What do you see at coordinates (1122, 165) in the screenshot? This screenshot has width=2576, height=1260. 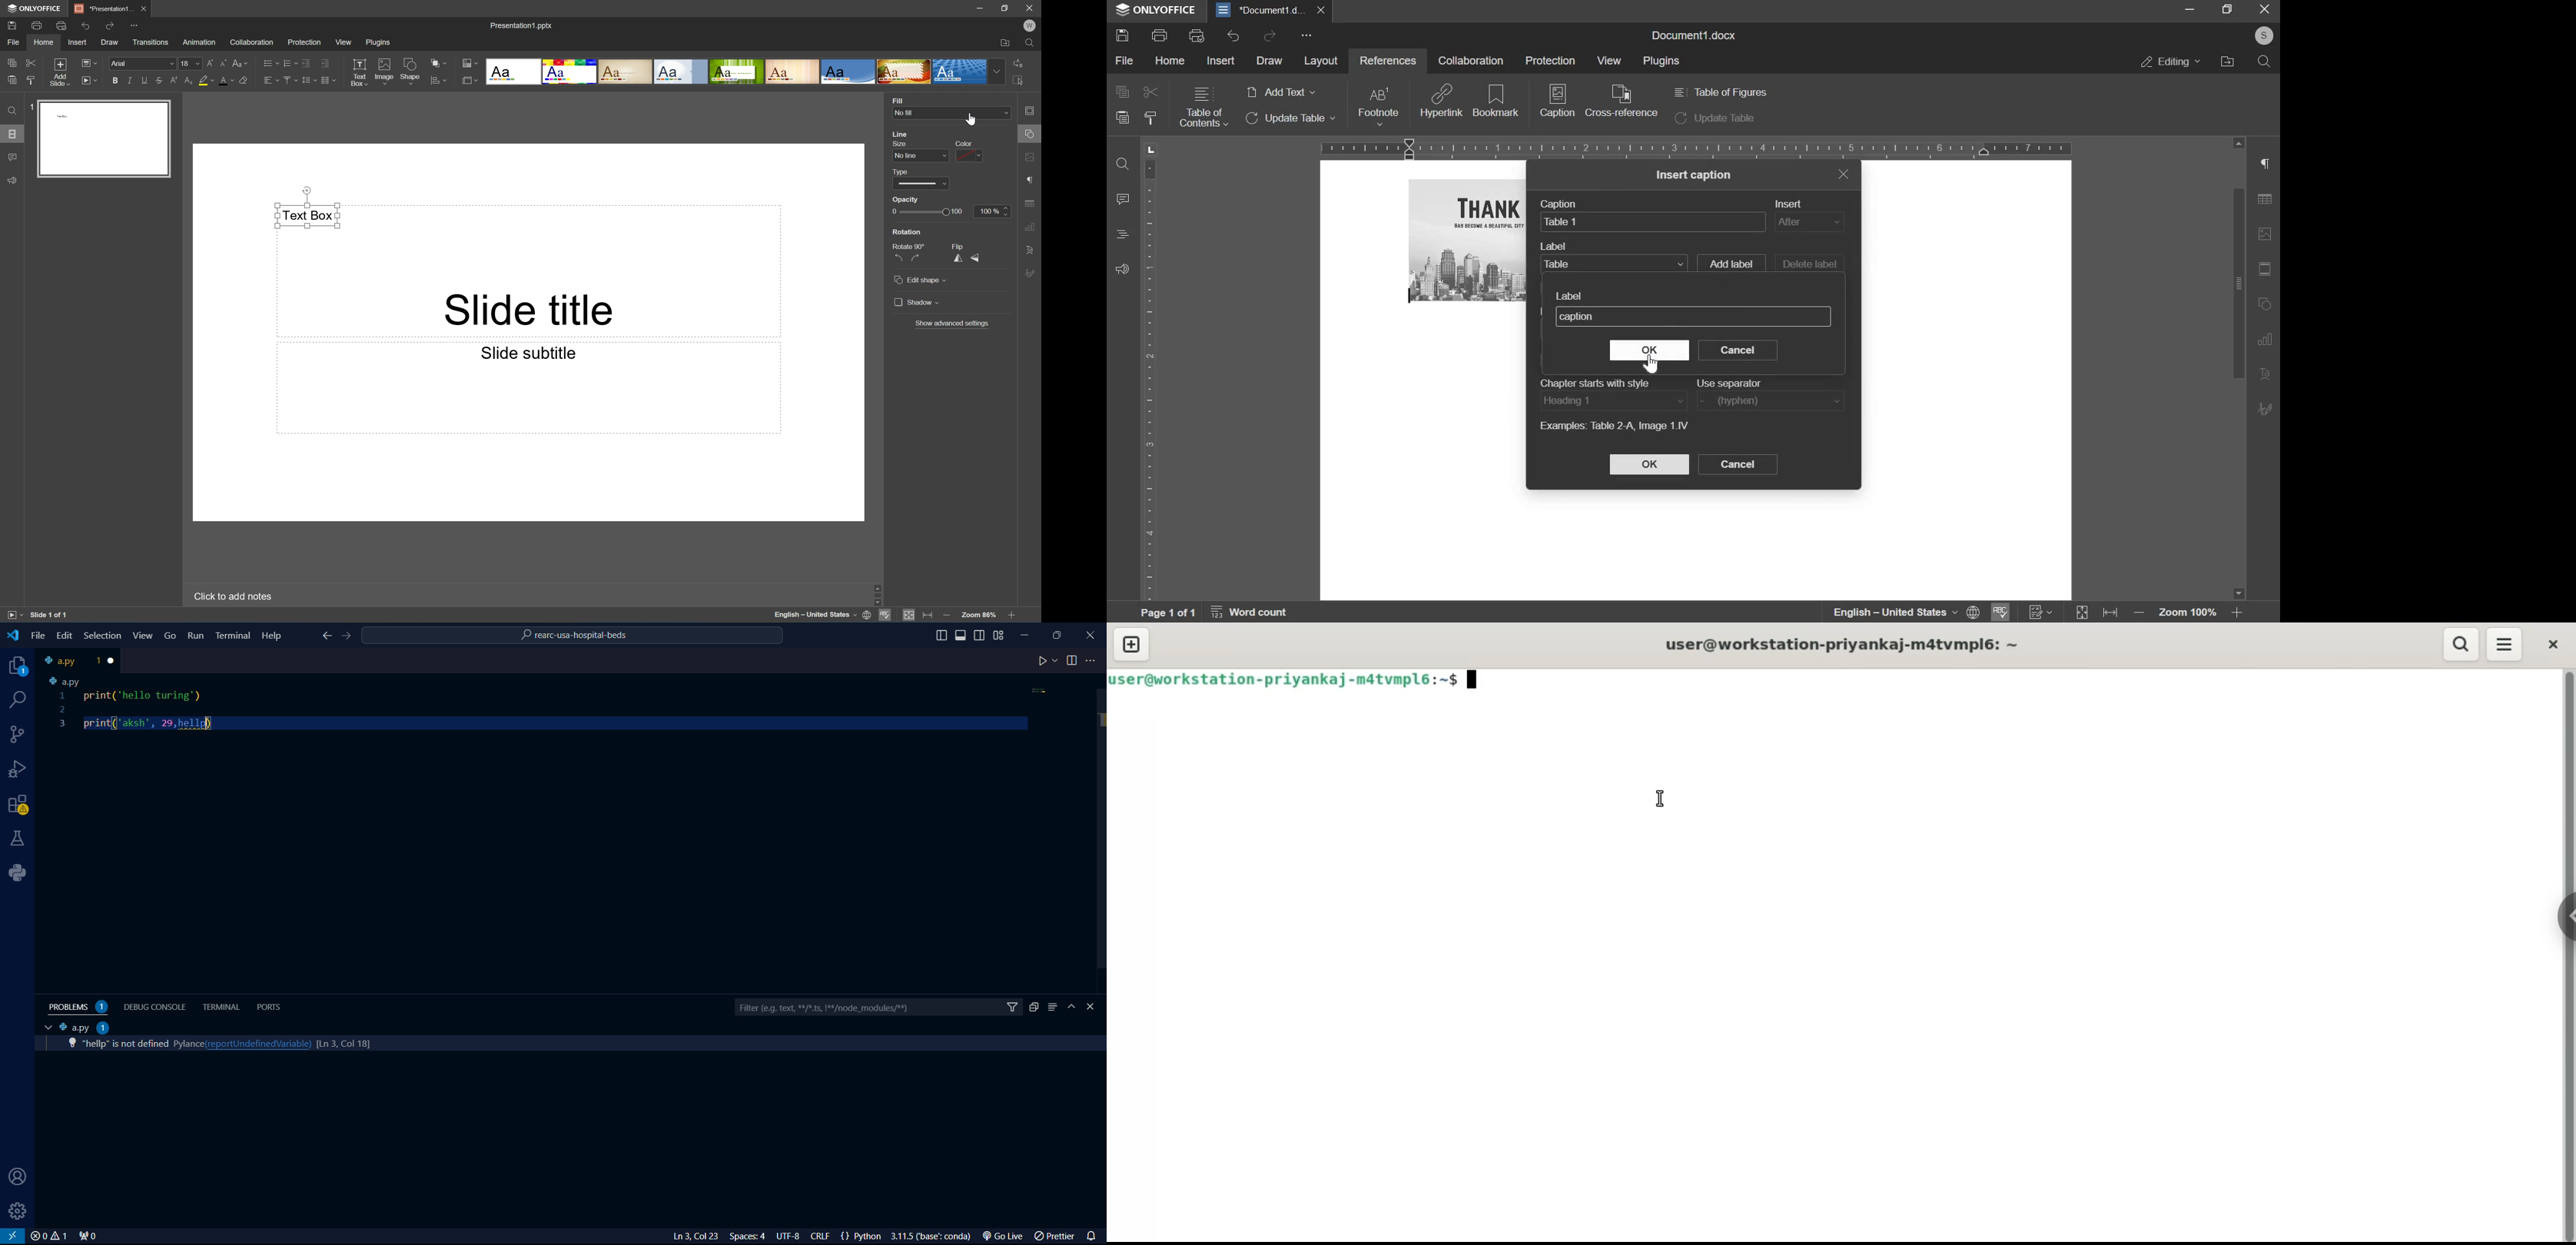 I see `find` at bounding box center [1122, 165].